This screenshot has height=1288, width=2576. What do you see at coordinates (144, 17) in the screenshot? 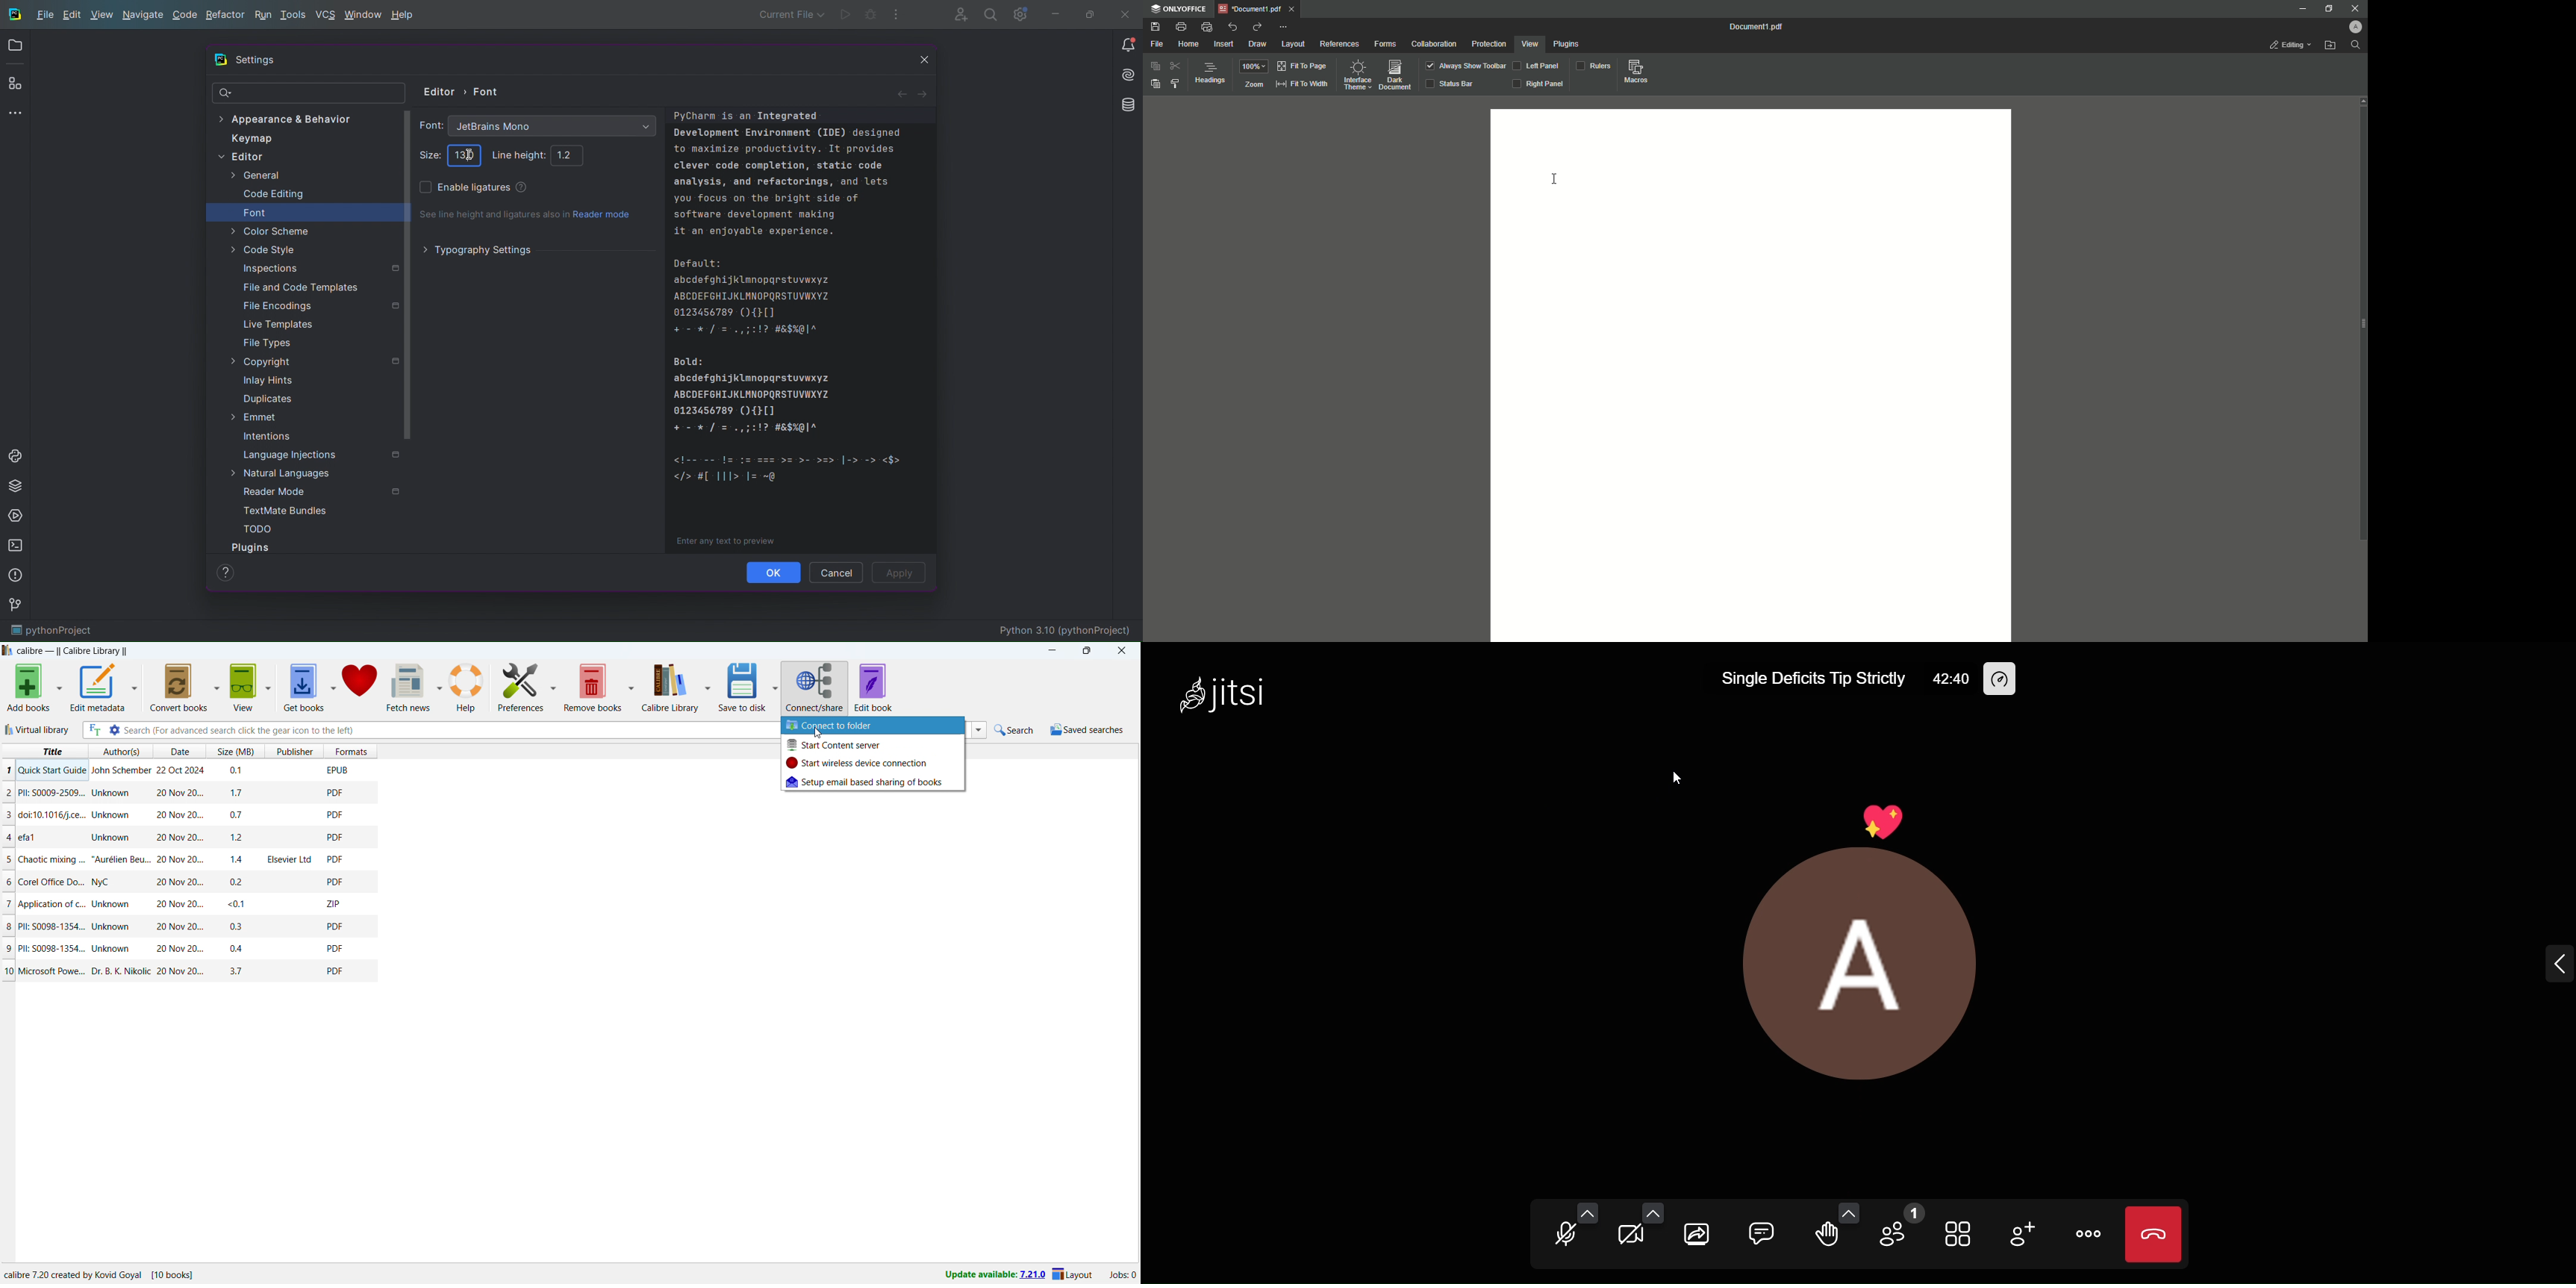
I see `Navigate` at bounding box center [144, 17].